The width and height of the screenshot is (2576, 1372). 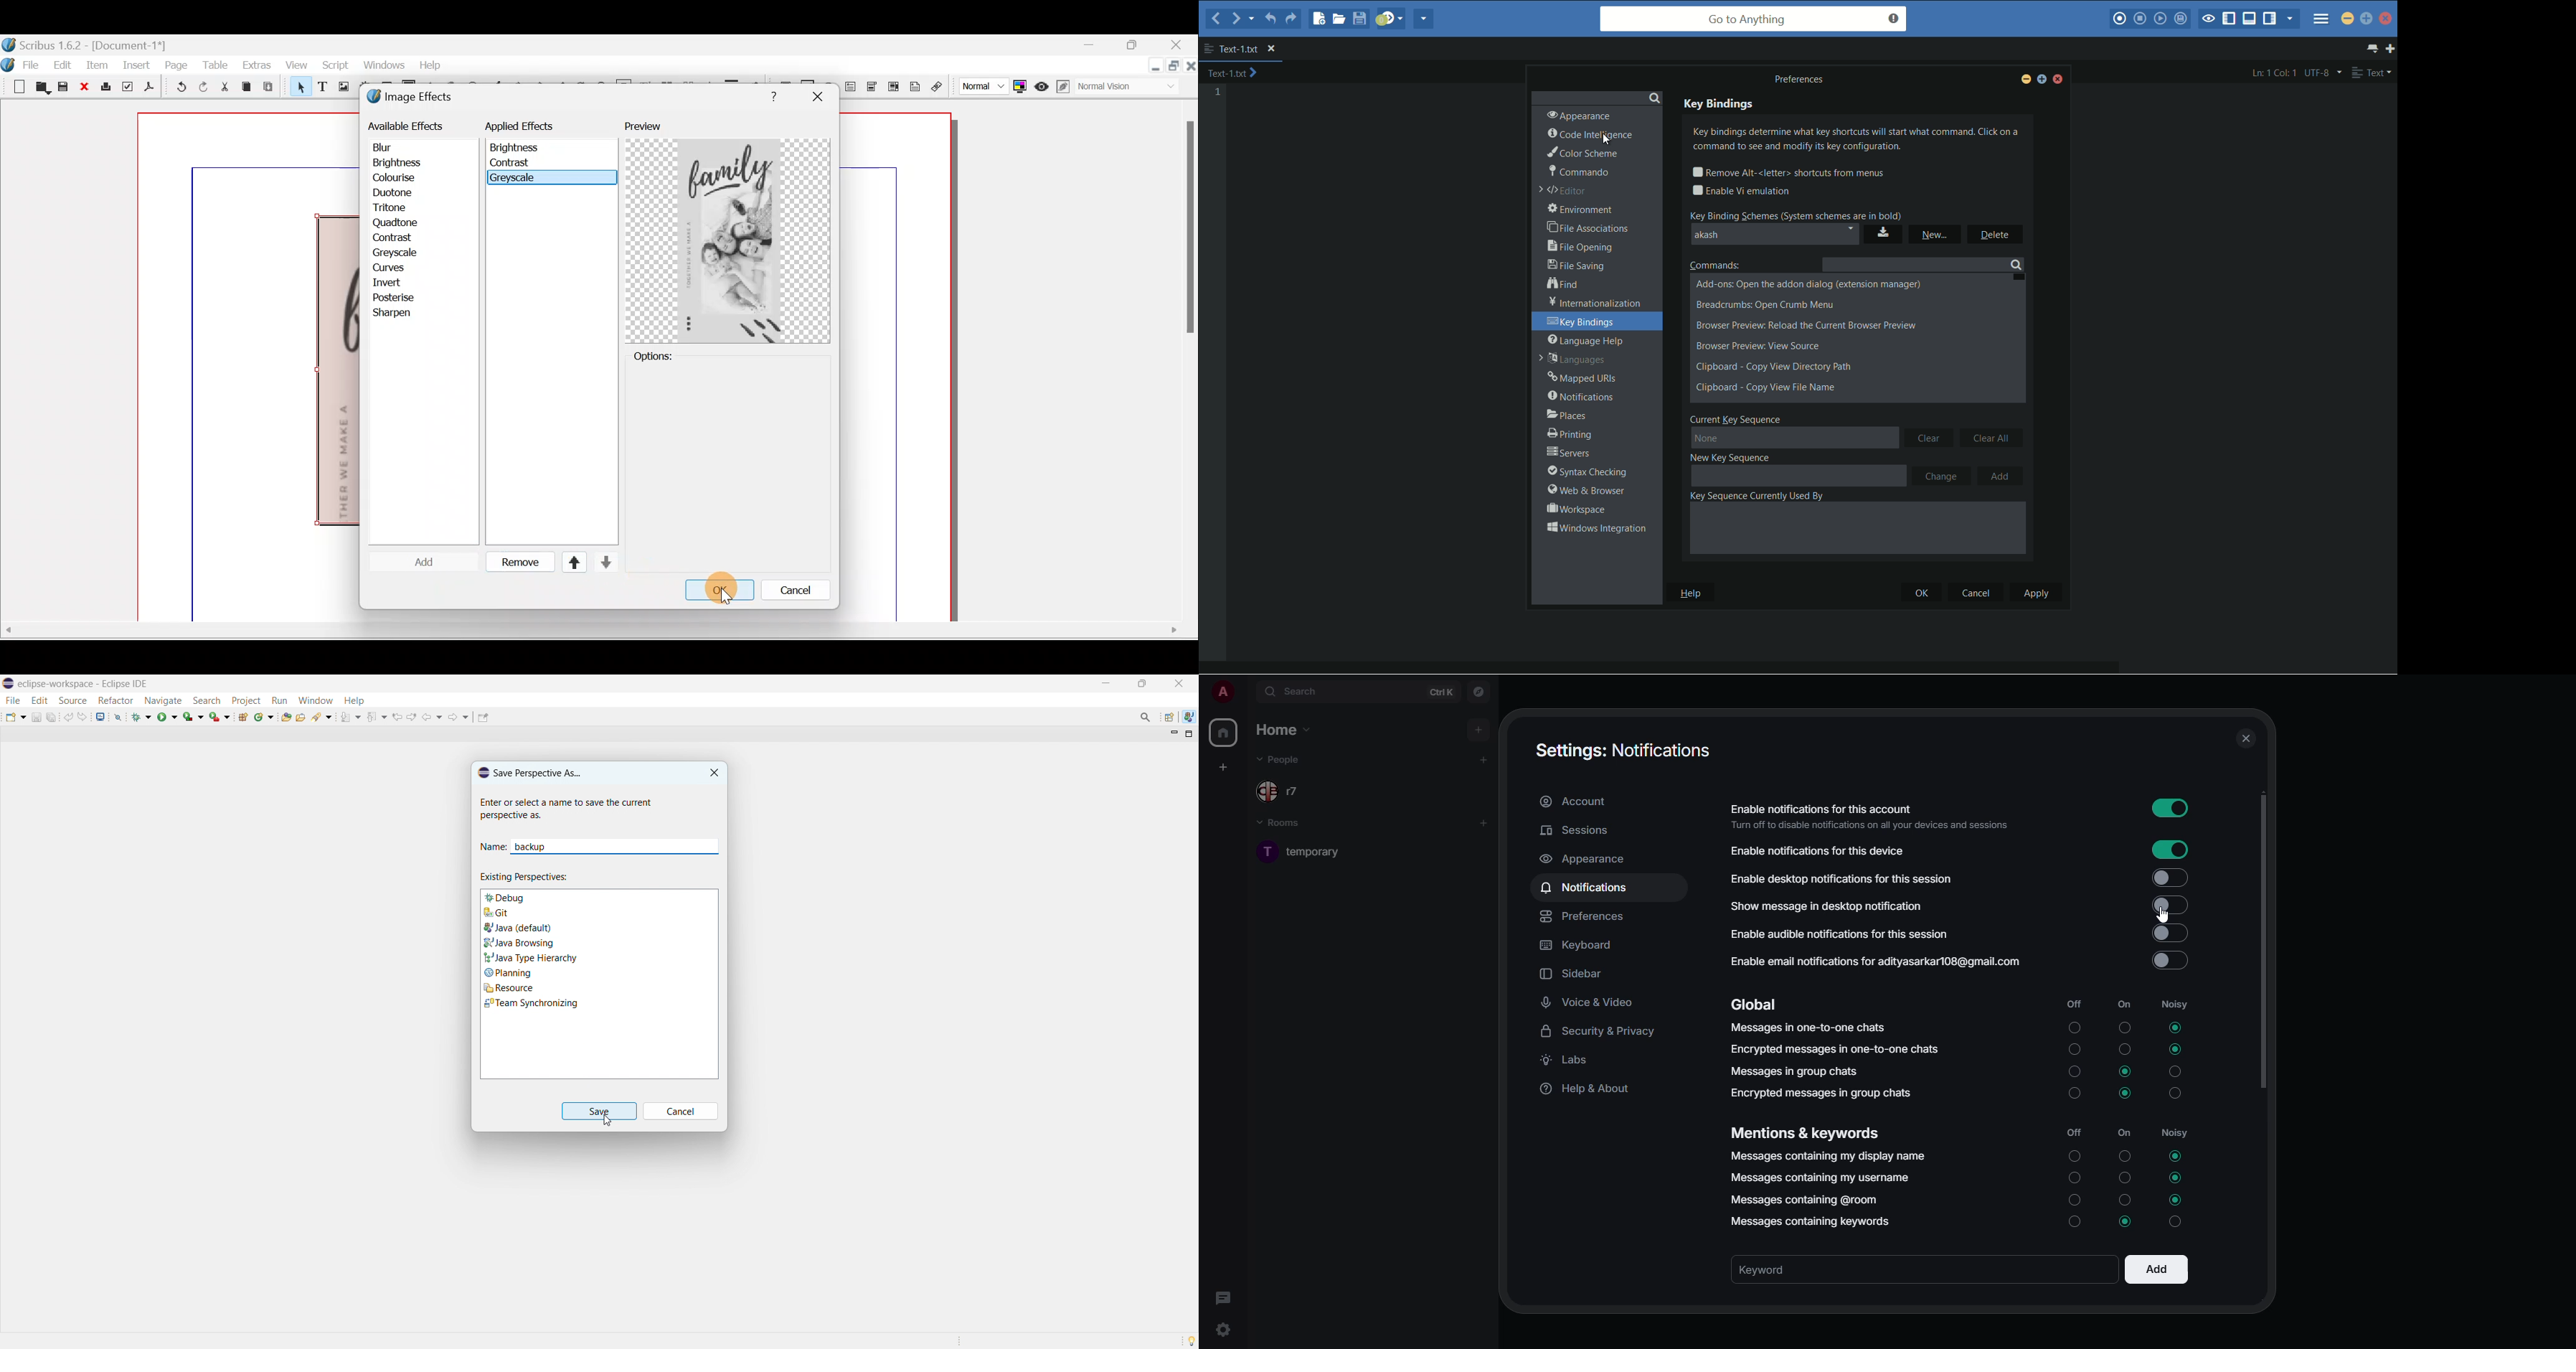 What do you see at coordinates (39, 87) in the screenshot?
I see `Open` at bounding box center [39, 87].